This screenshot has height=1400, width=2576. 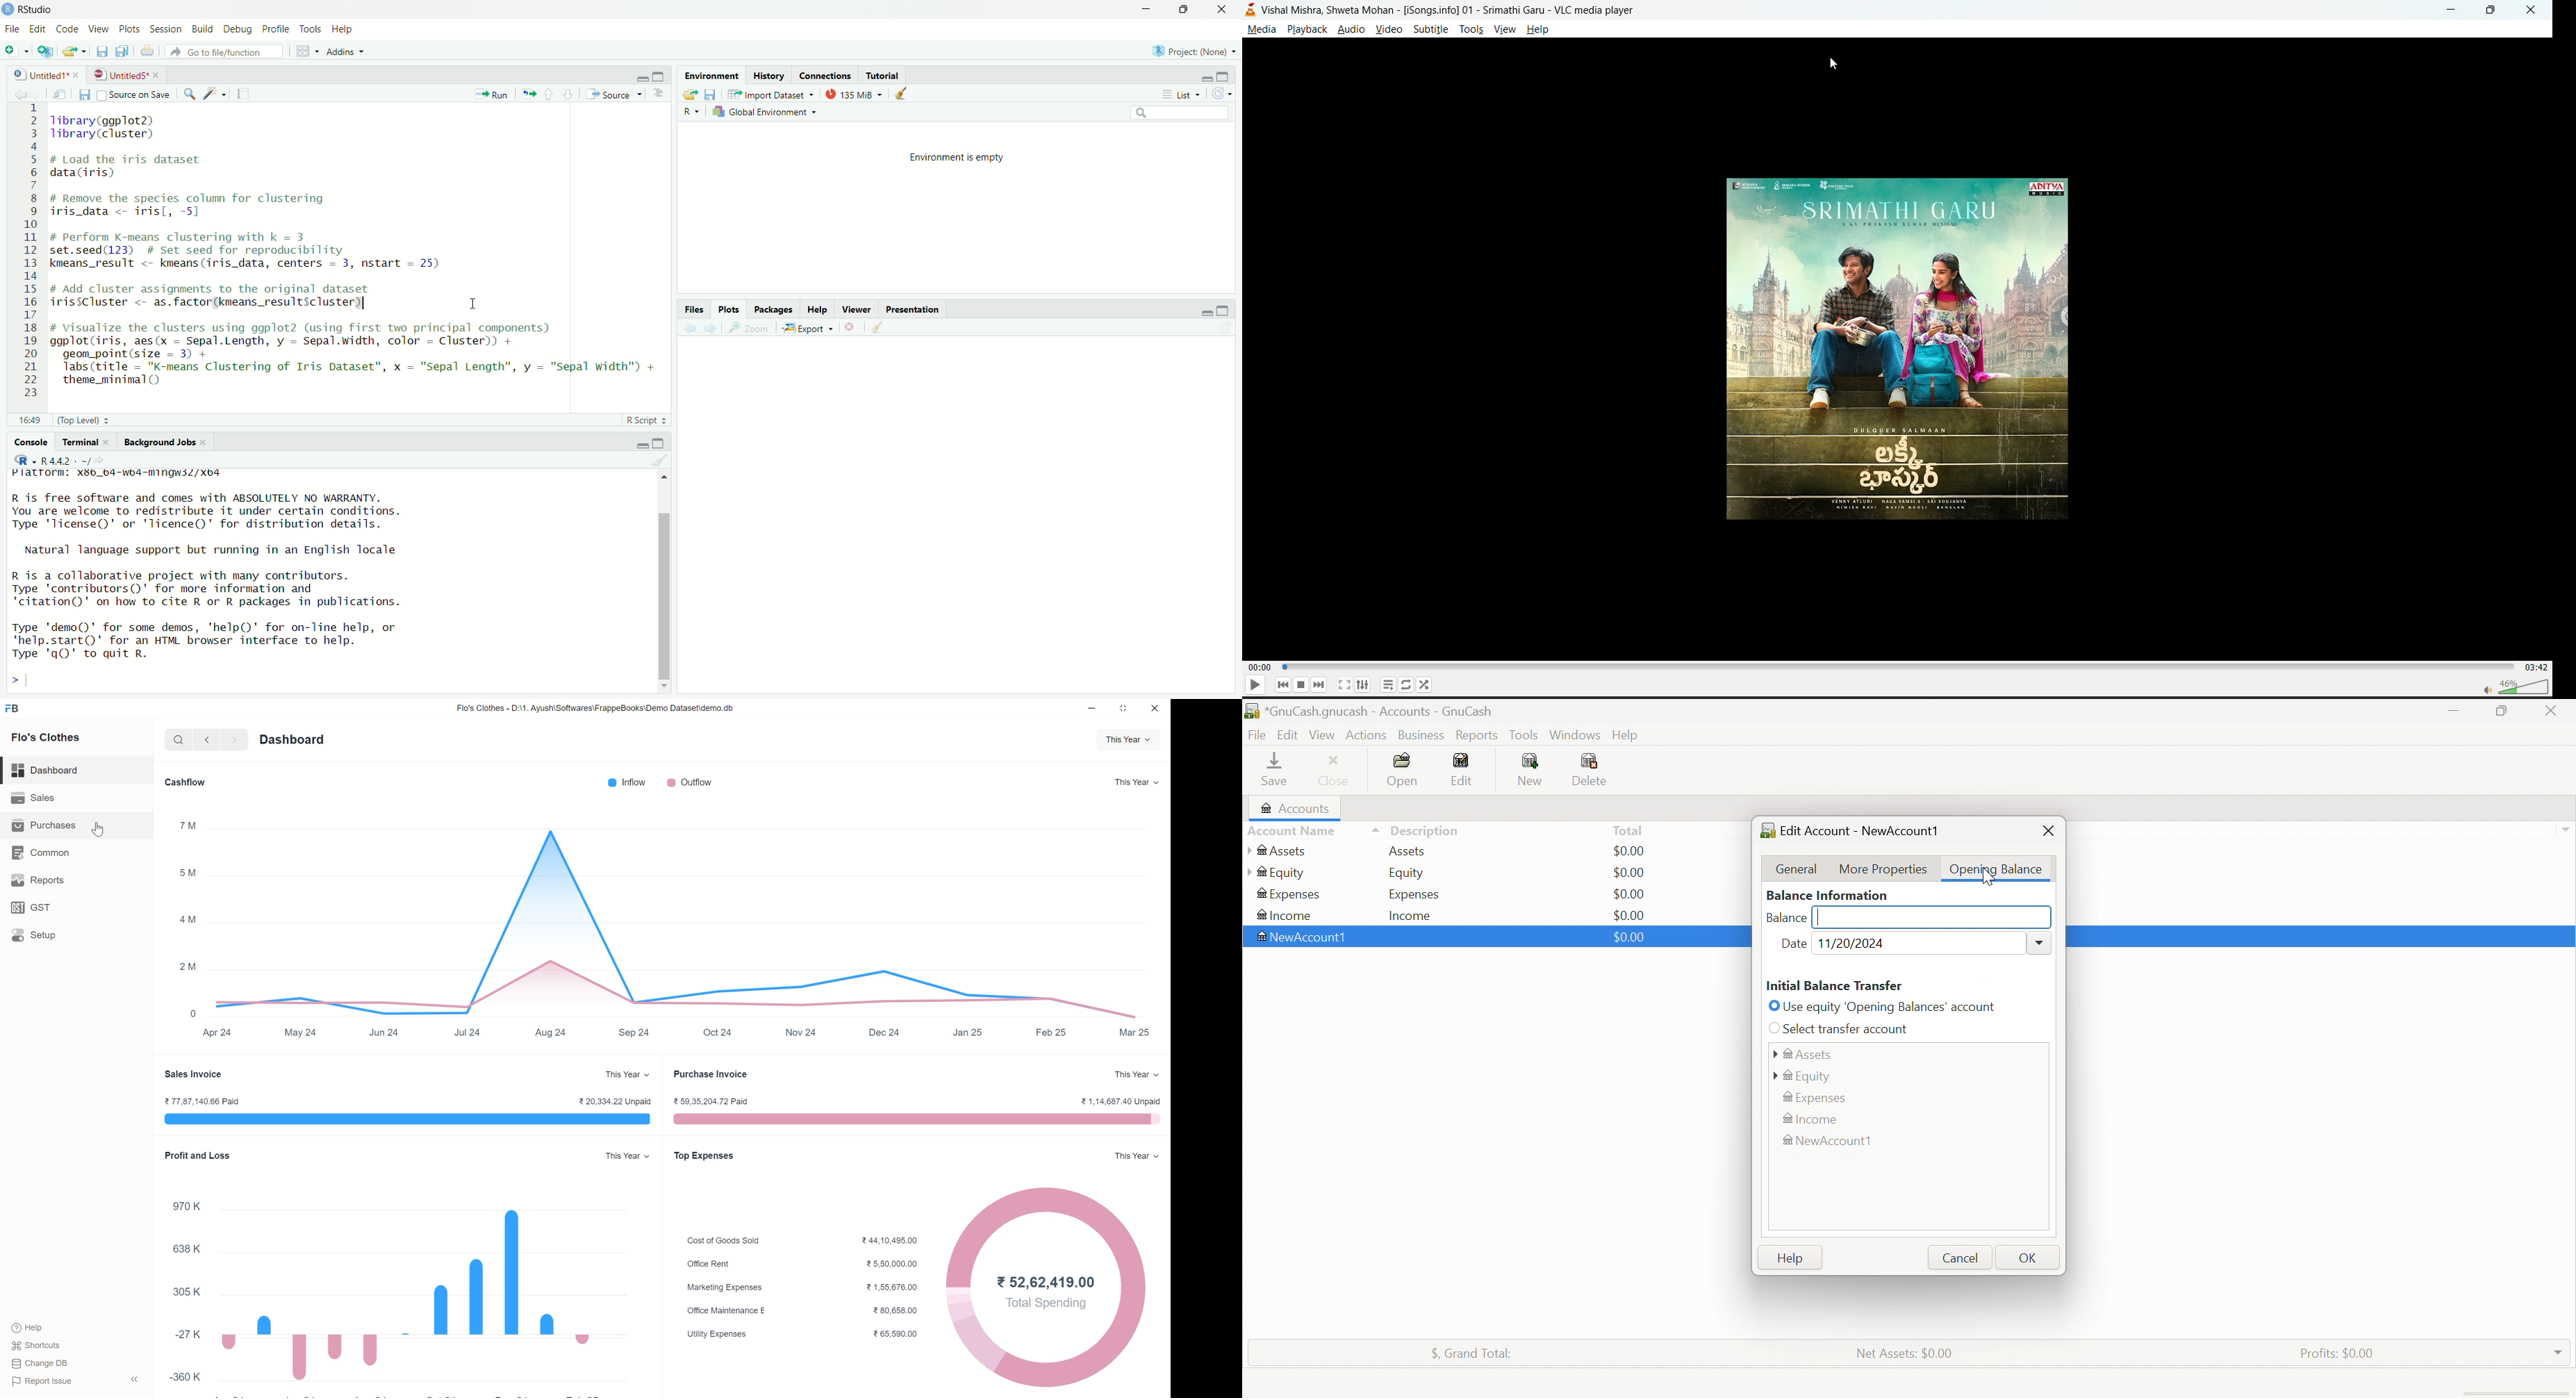 I want to click on code tools, so click(x=214, y=94).